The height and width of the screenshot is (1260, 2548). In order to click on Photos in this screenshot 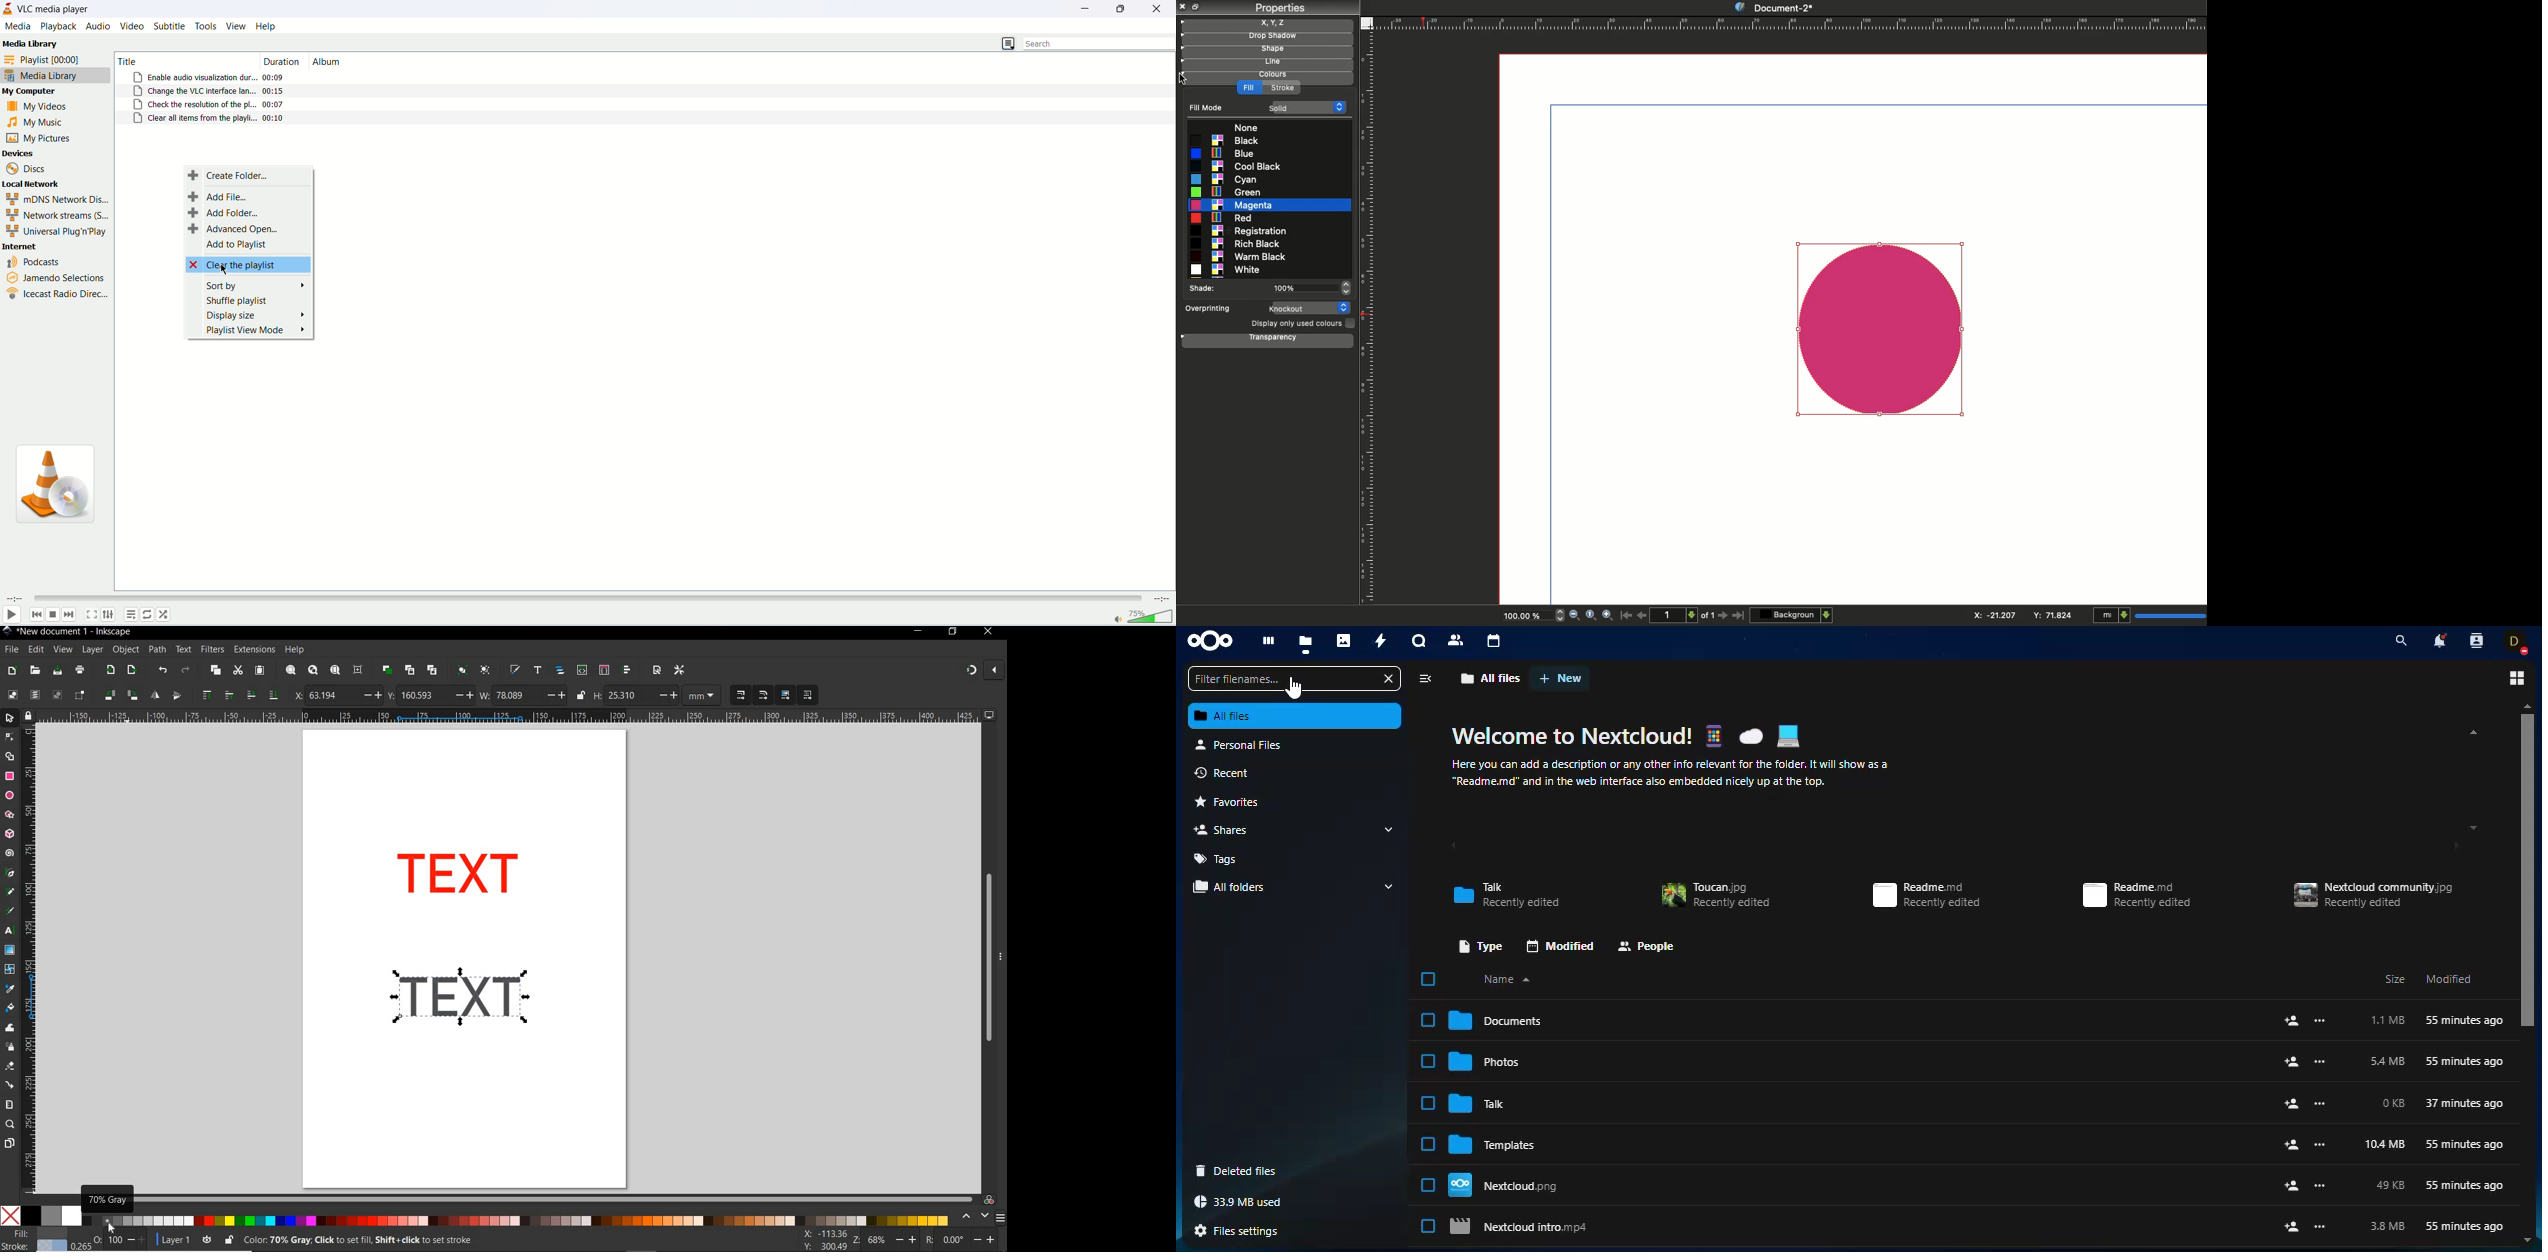, I will do `click(1861, 1060)`.